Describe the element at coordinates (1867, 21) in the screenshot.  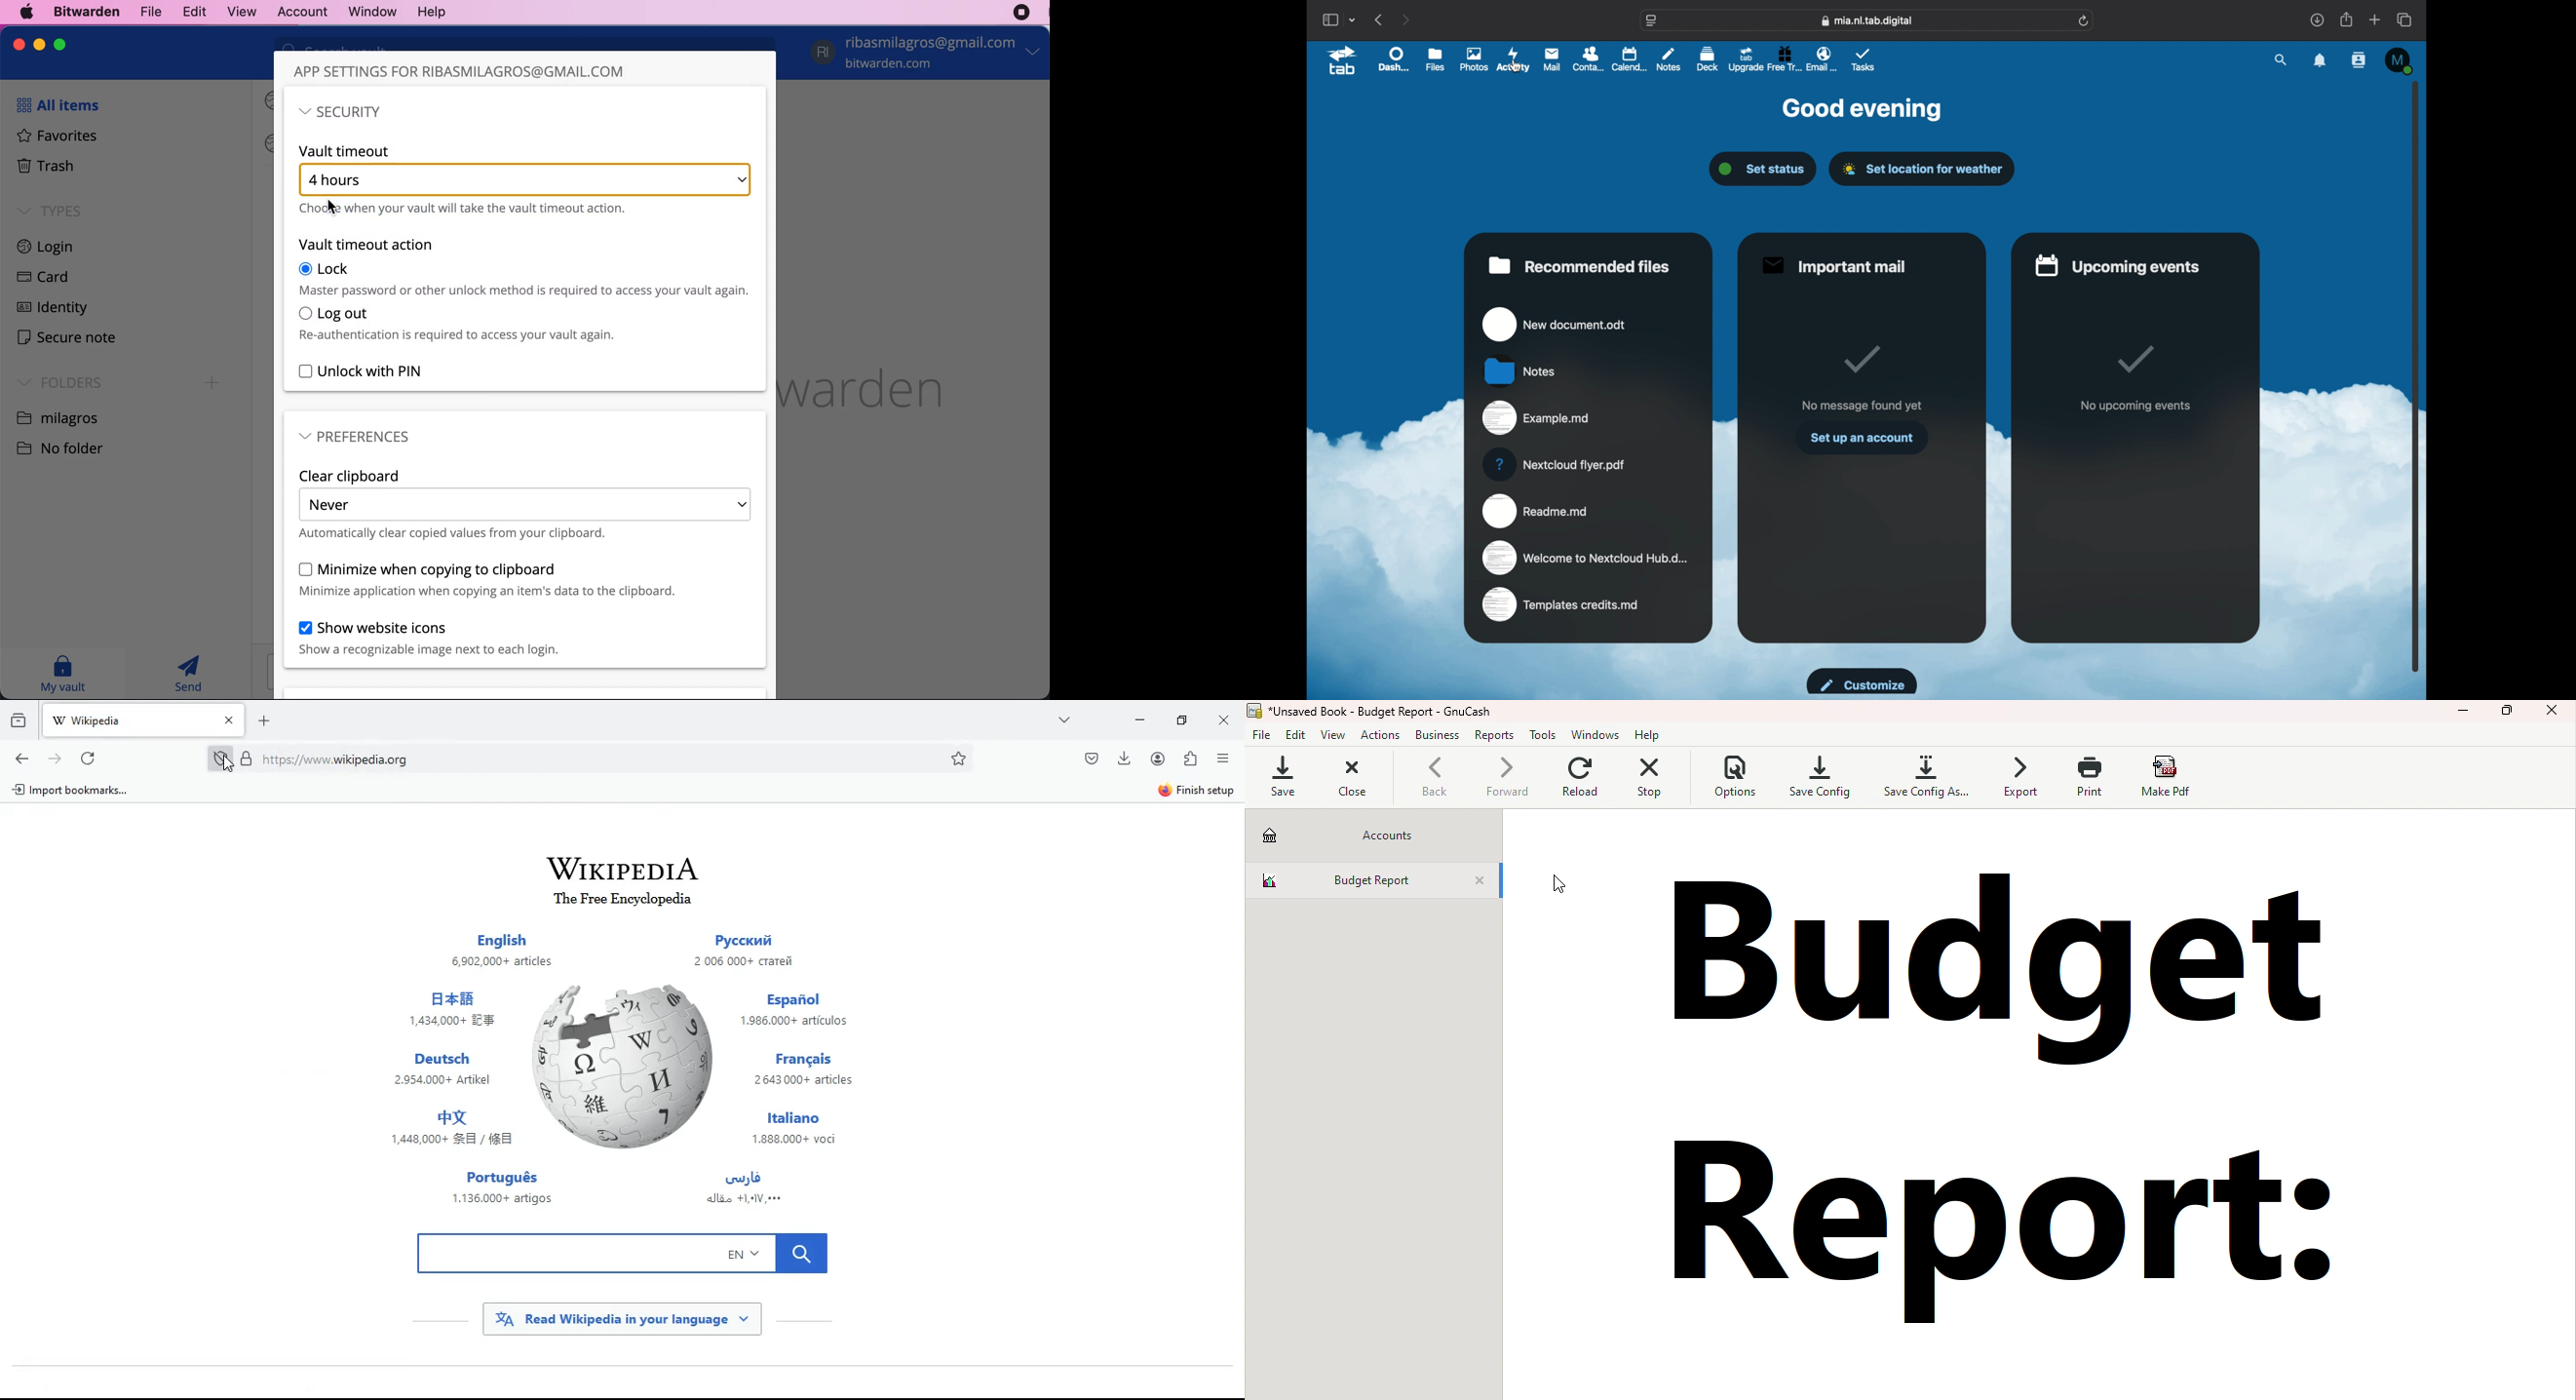
I see `web address` at that location.